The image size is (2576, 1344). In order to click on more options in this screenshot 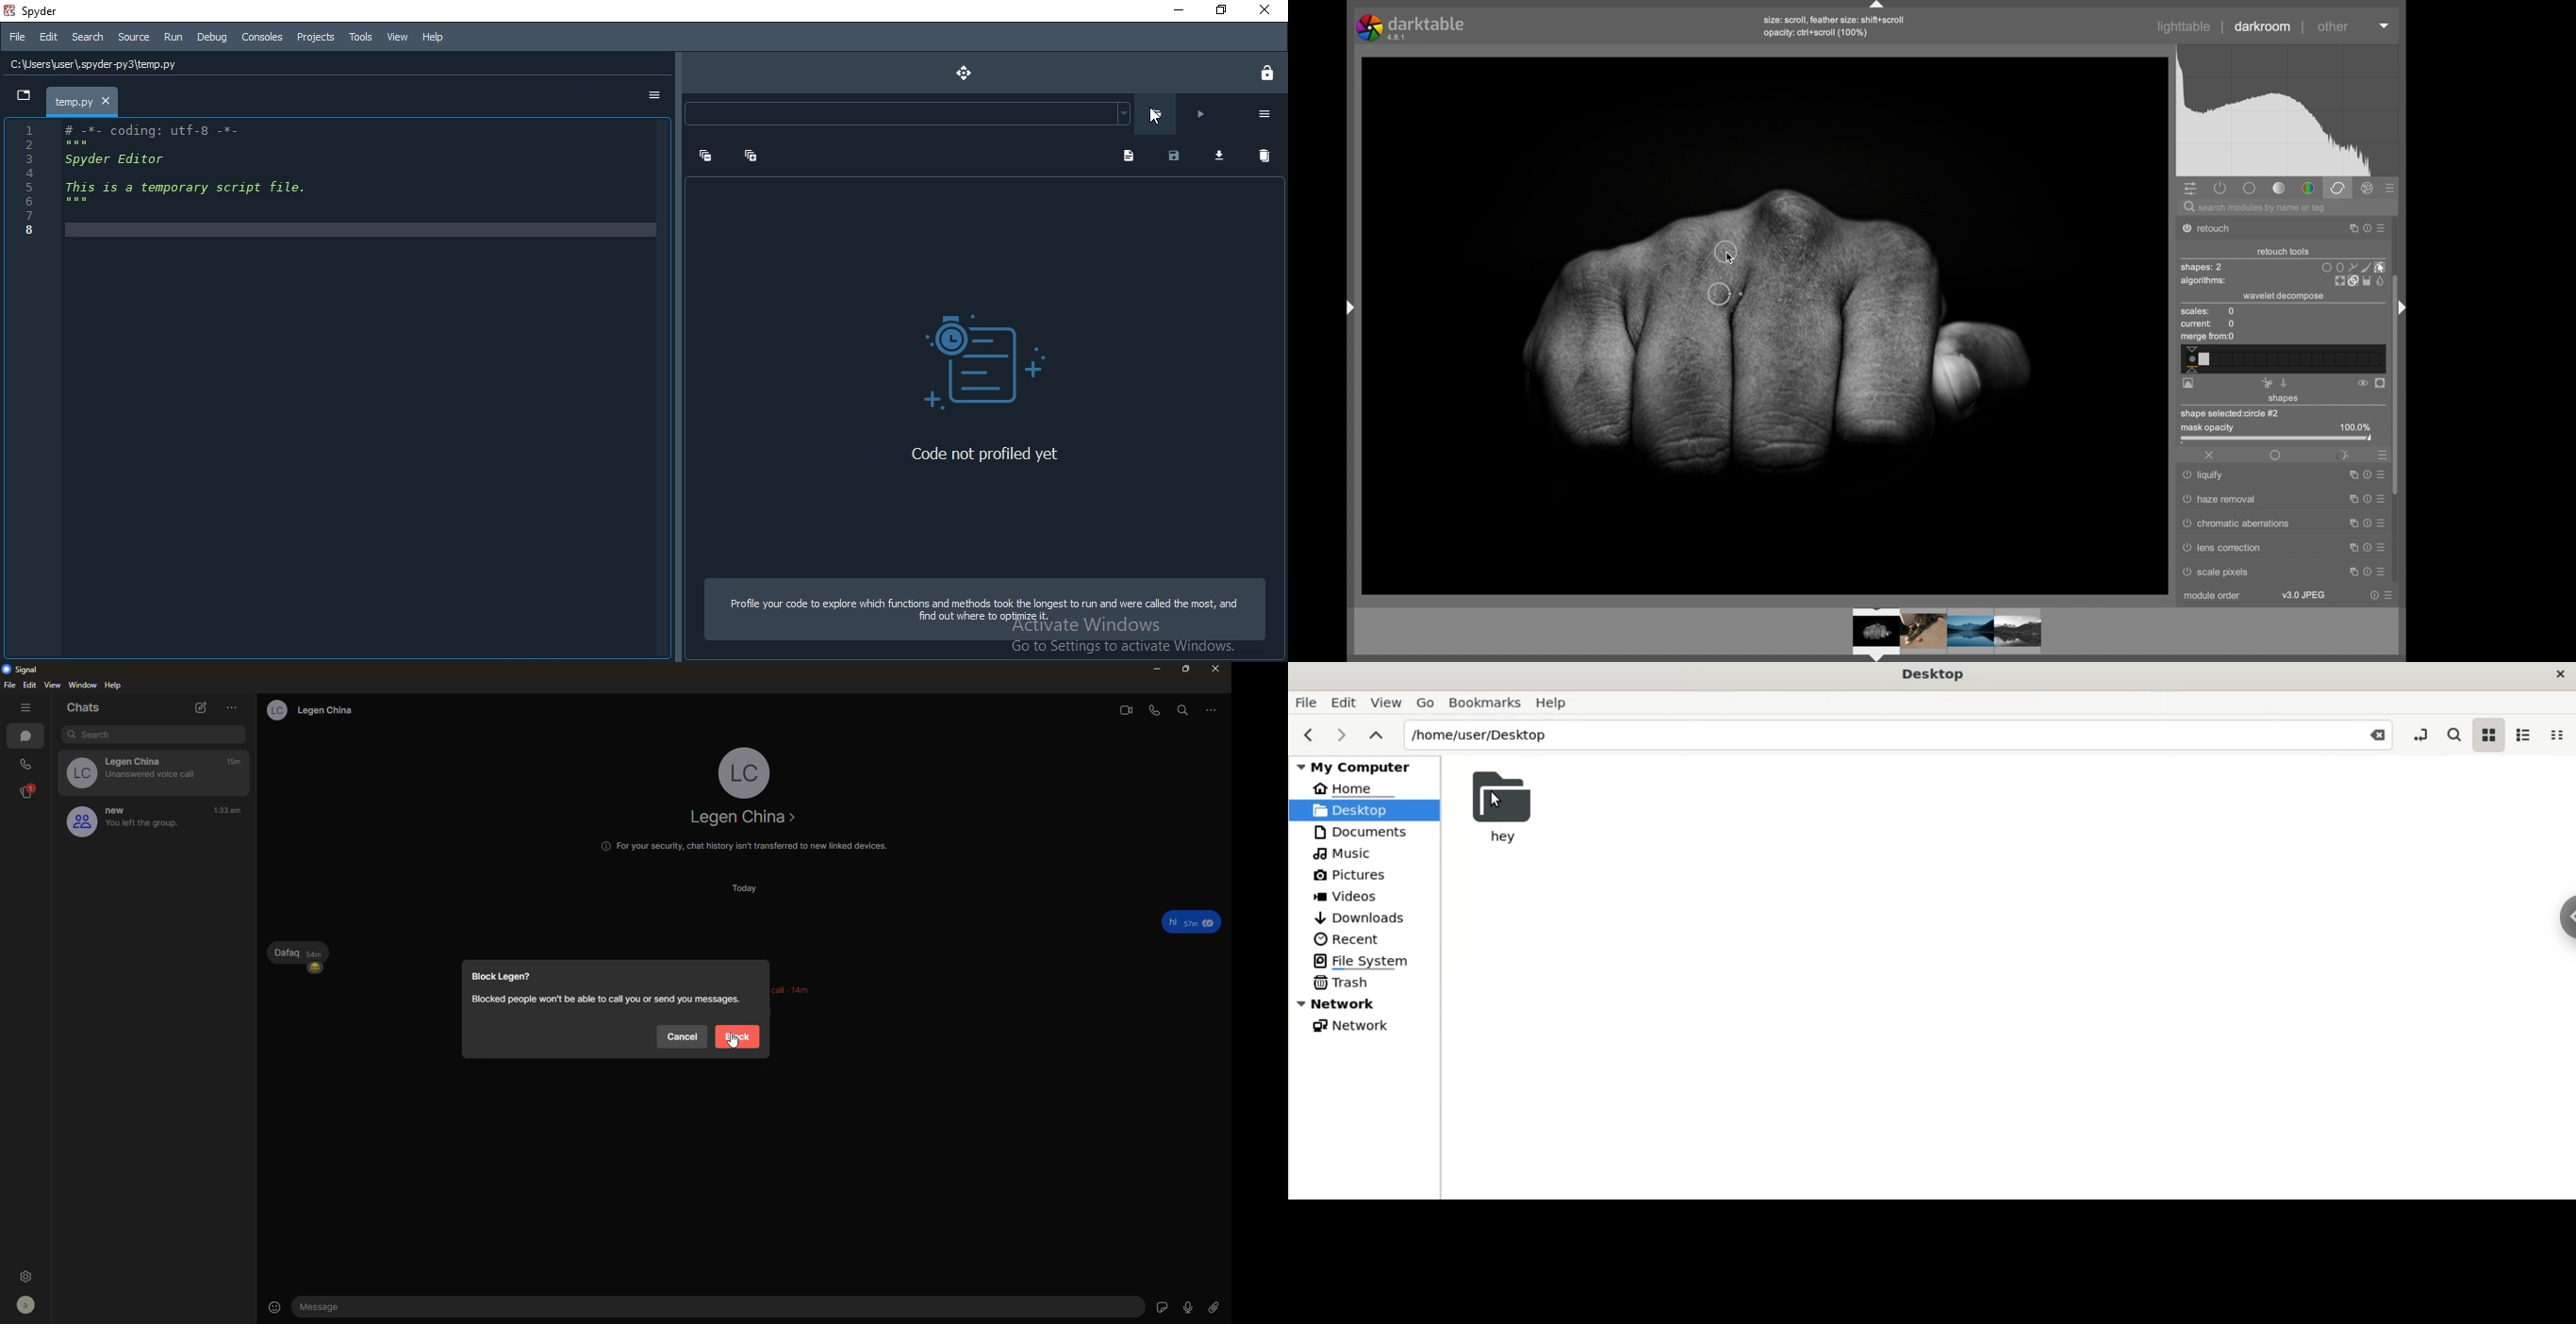, I will do `click(2381, 229)`.